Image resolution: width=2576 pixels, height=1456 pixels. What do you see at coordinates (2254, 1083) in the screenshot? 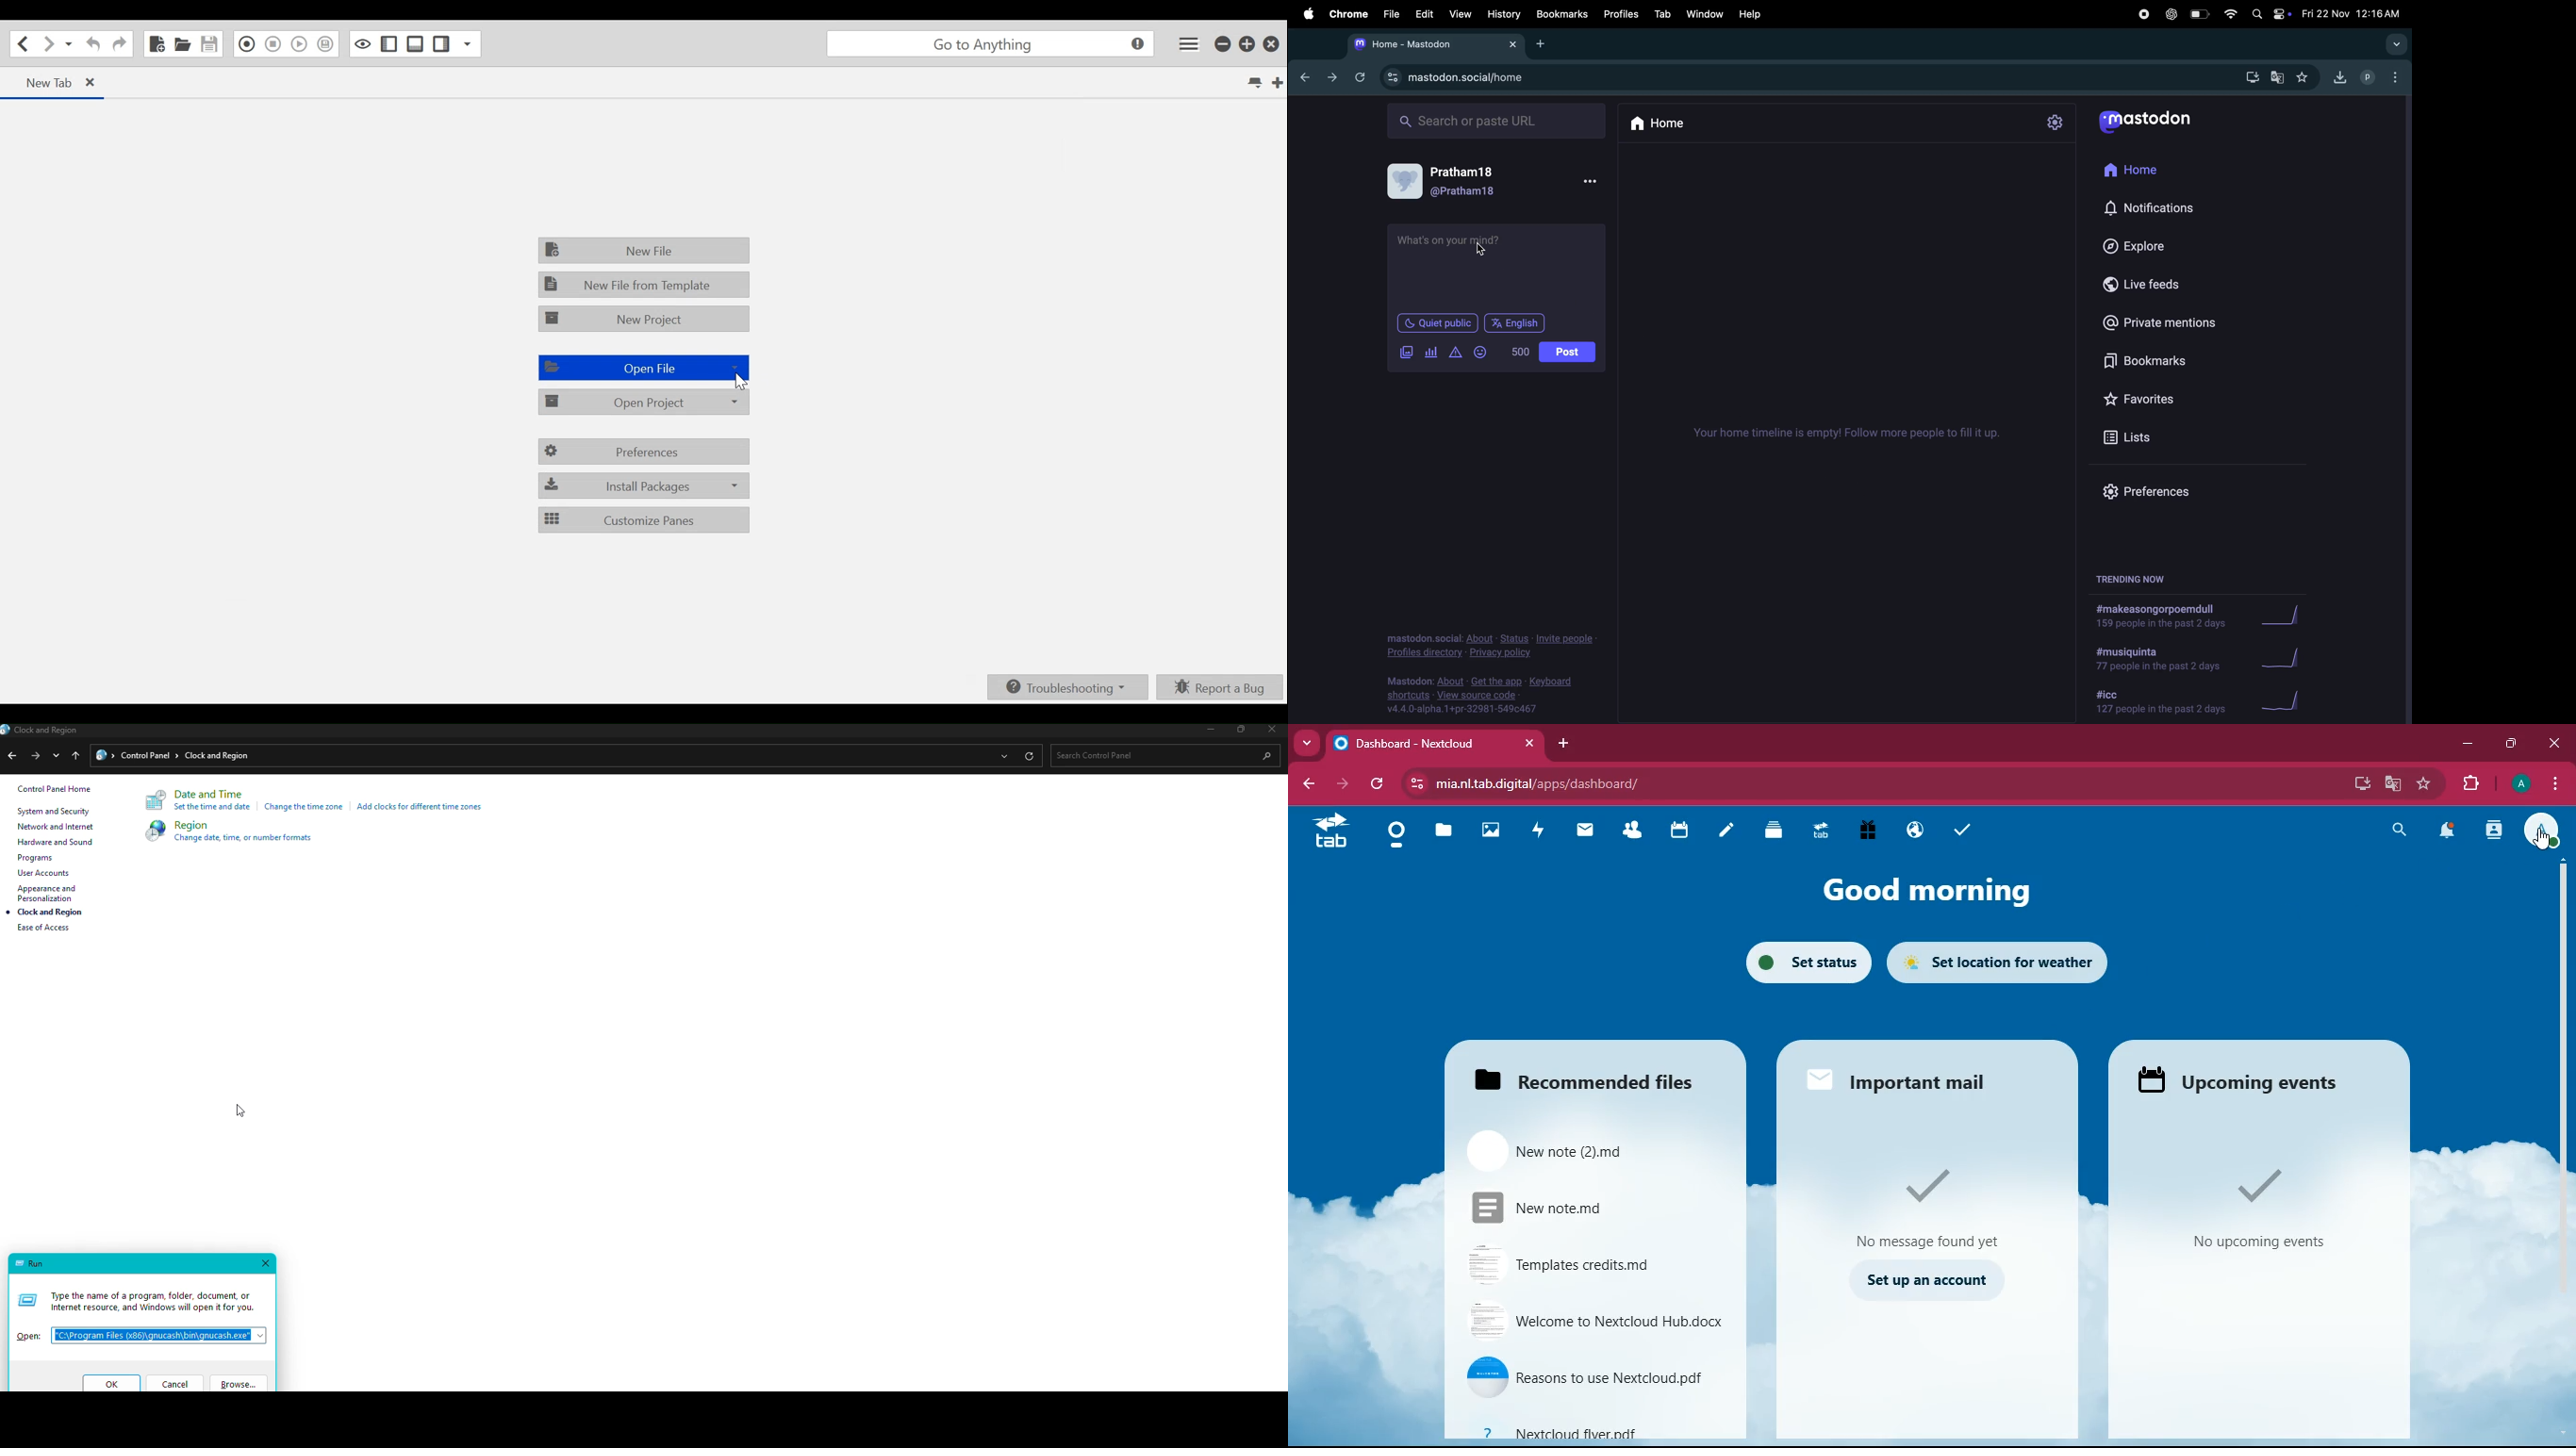
I see `events` at bounding box center [2254, 1083].